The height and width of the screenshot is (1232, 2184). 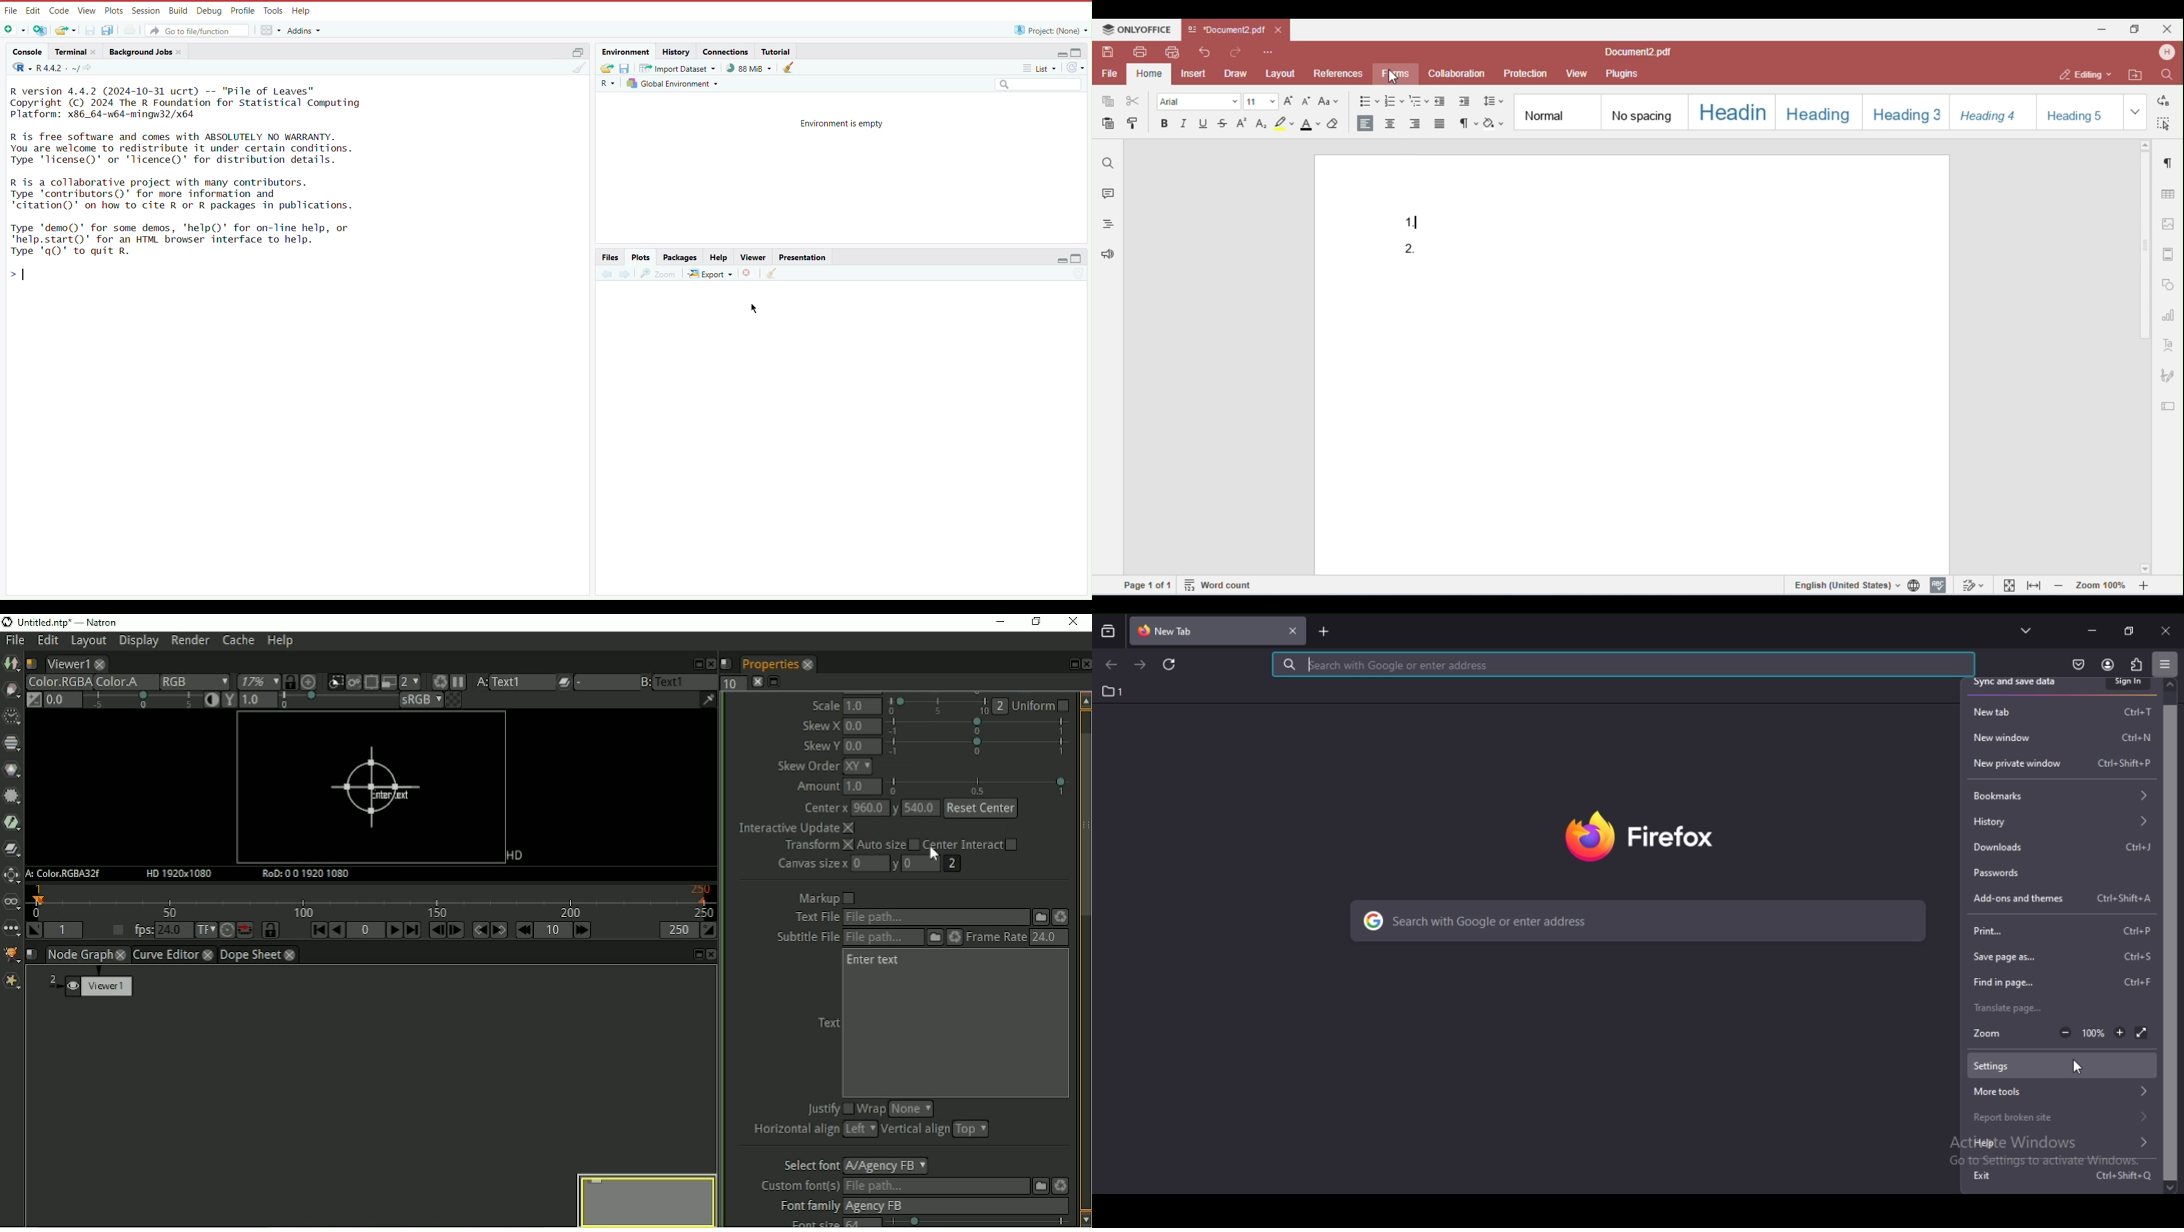 I want to click on Project (Note), so click(x=1048, y=30).